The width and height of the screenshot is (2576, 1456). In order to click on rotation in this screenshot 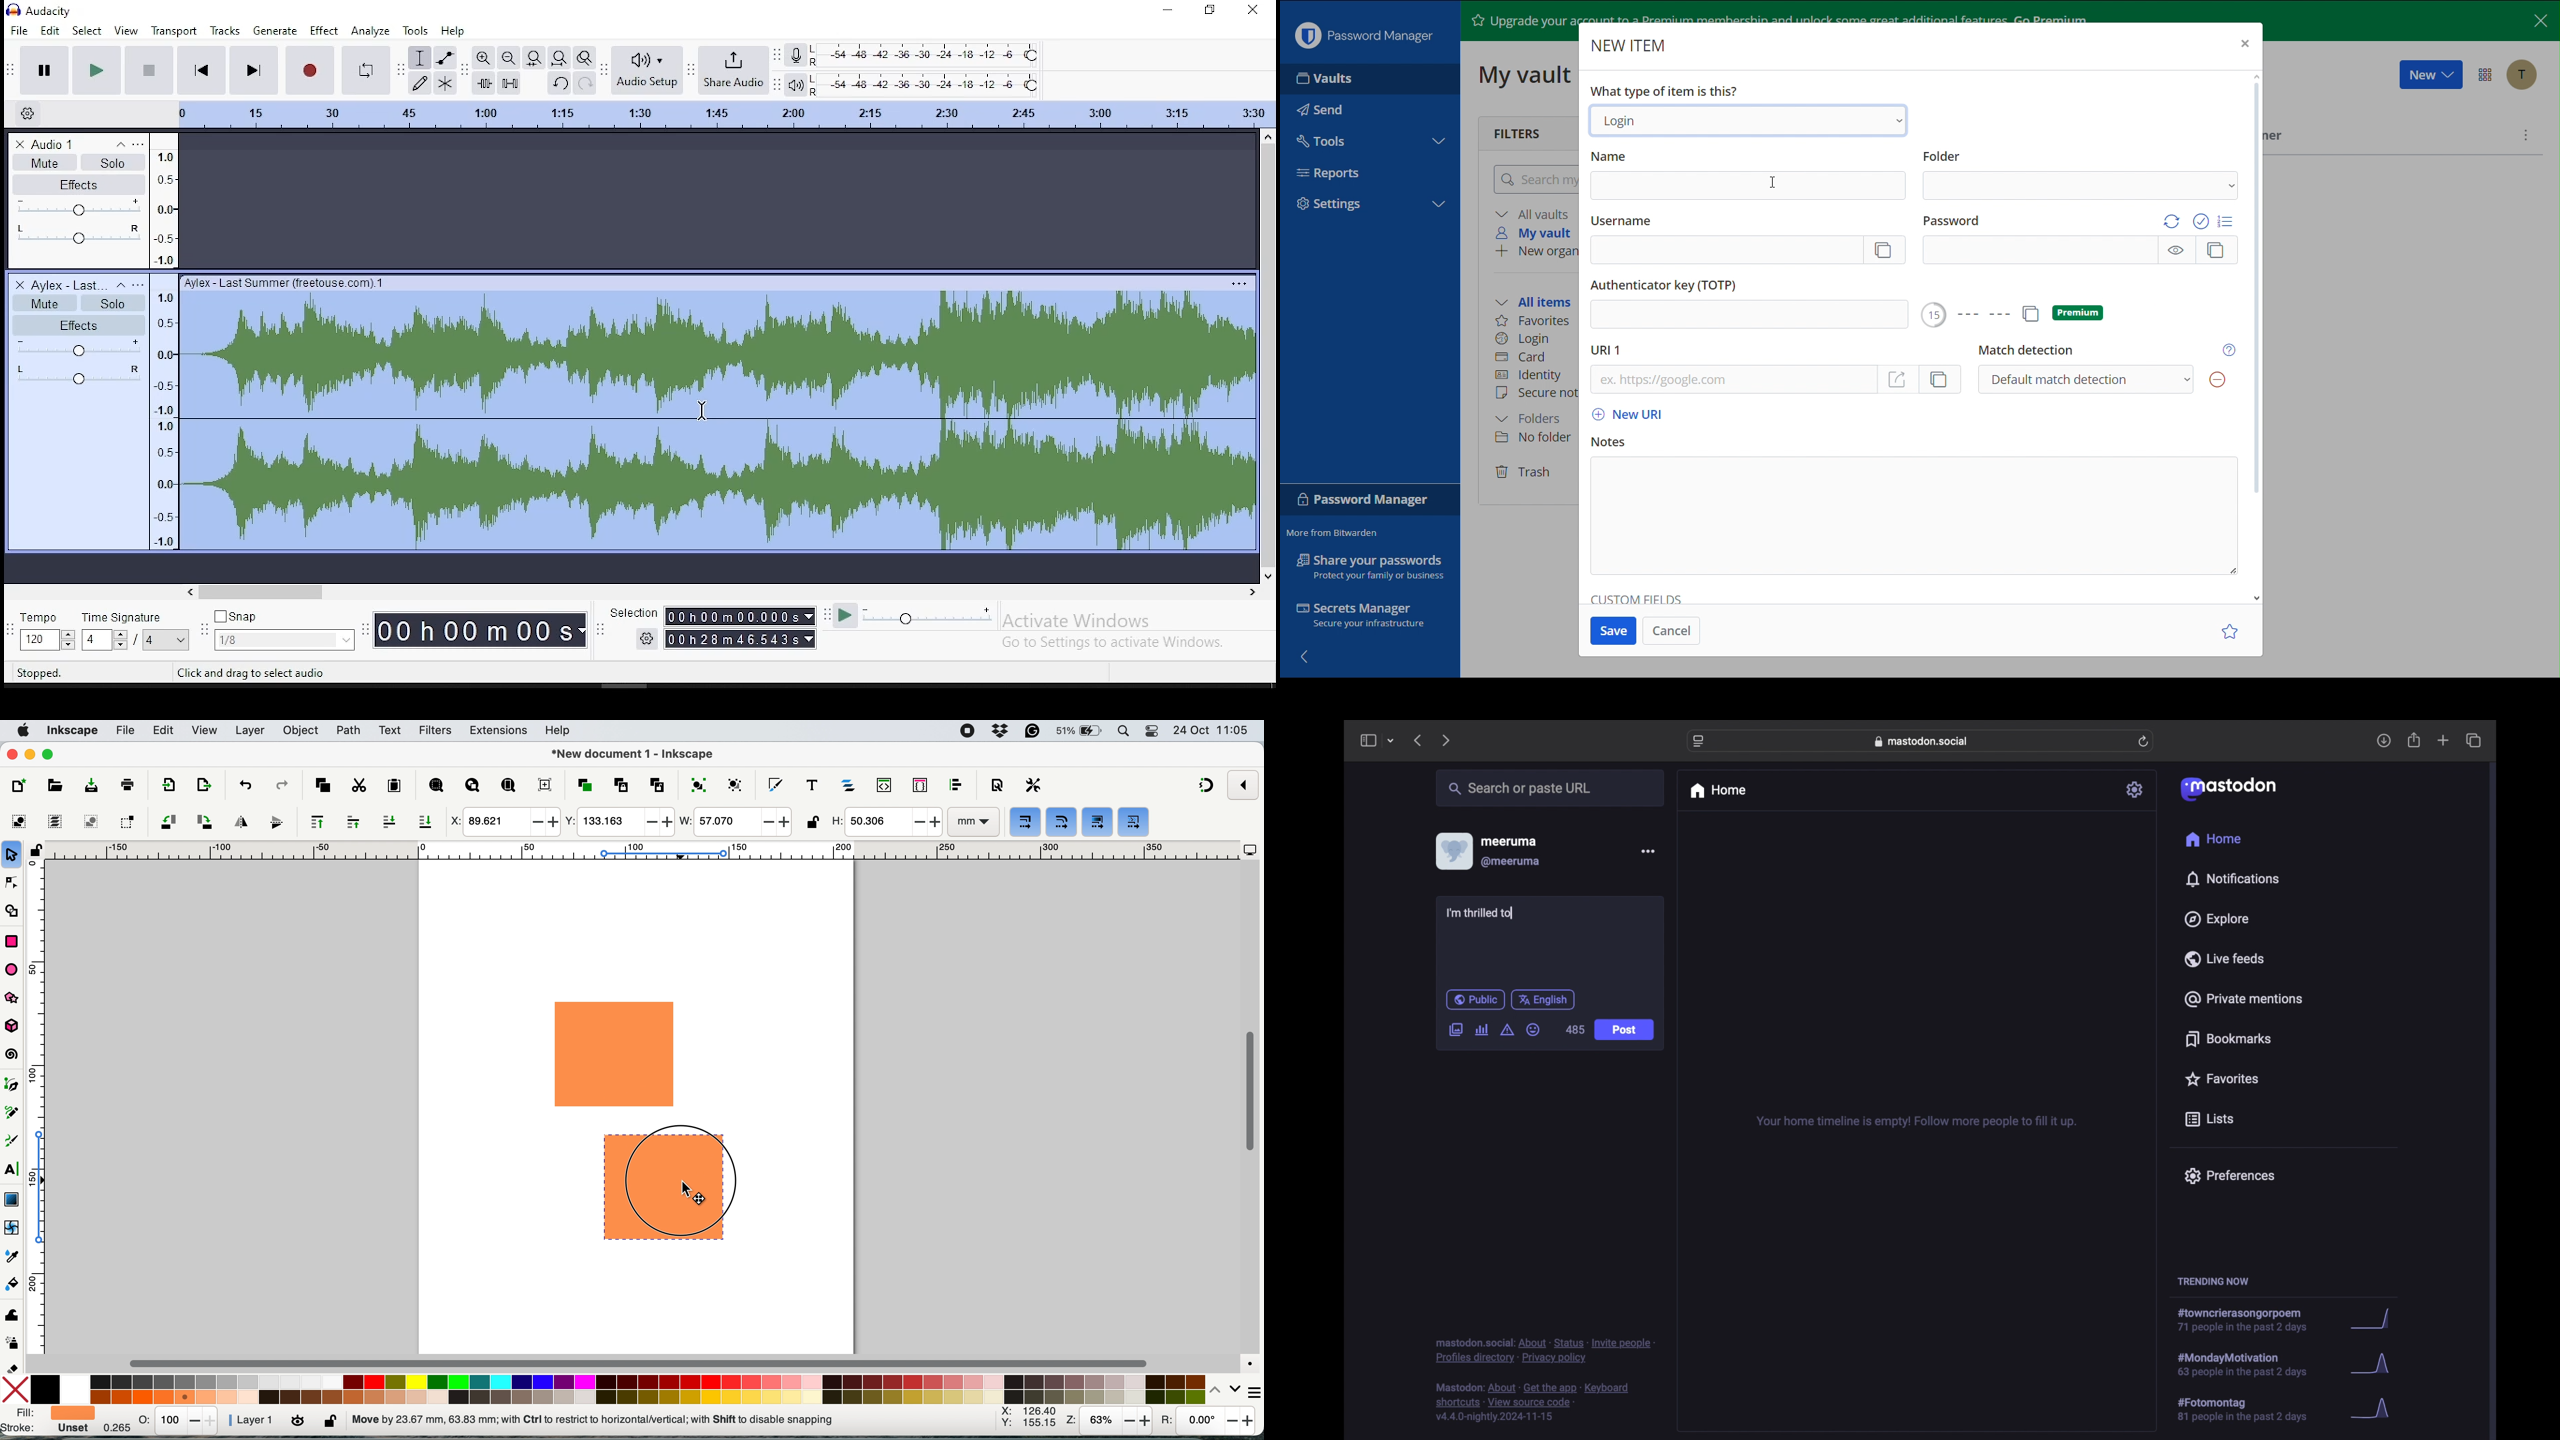, I will do `click(1206, 1423)`.